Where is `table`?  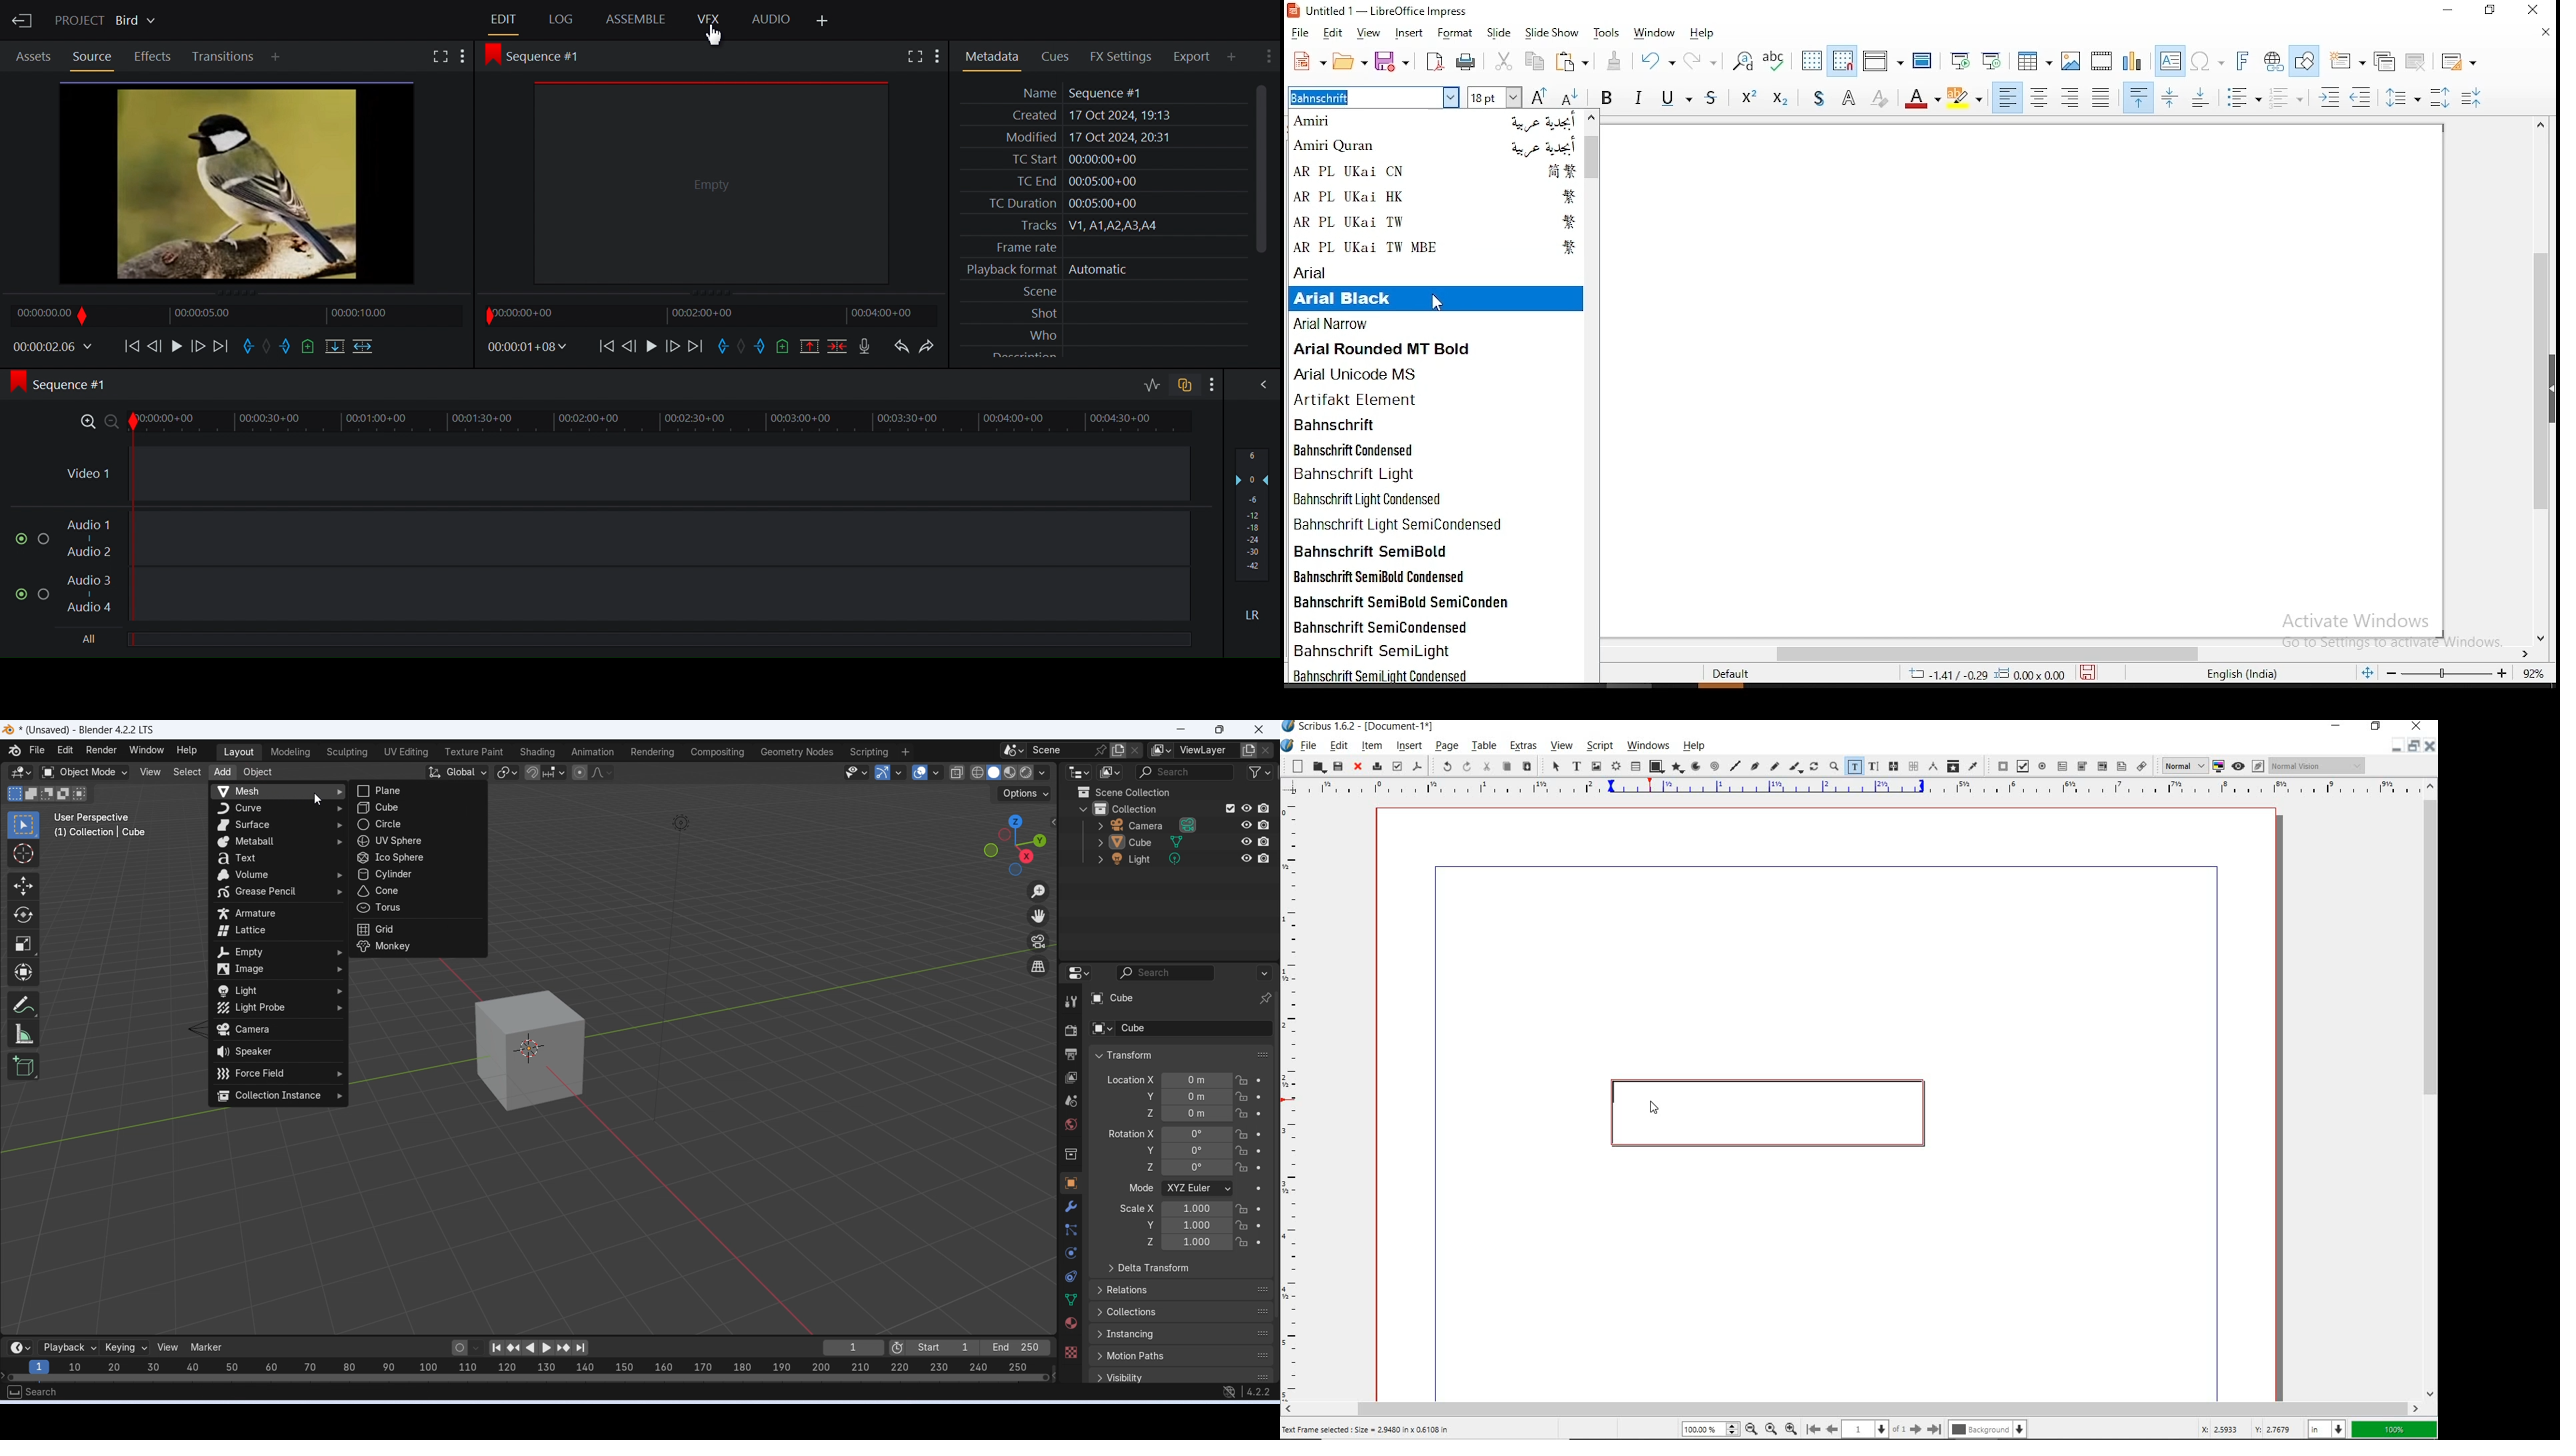 table is located at coordinates (1636, 767).